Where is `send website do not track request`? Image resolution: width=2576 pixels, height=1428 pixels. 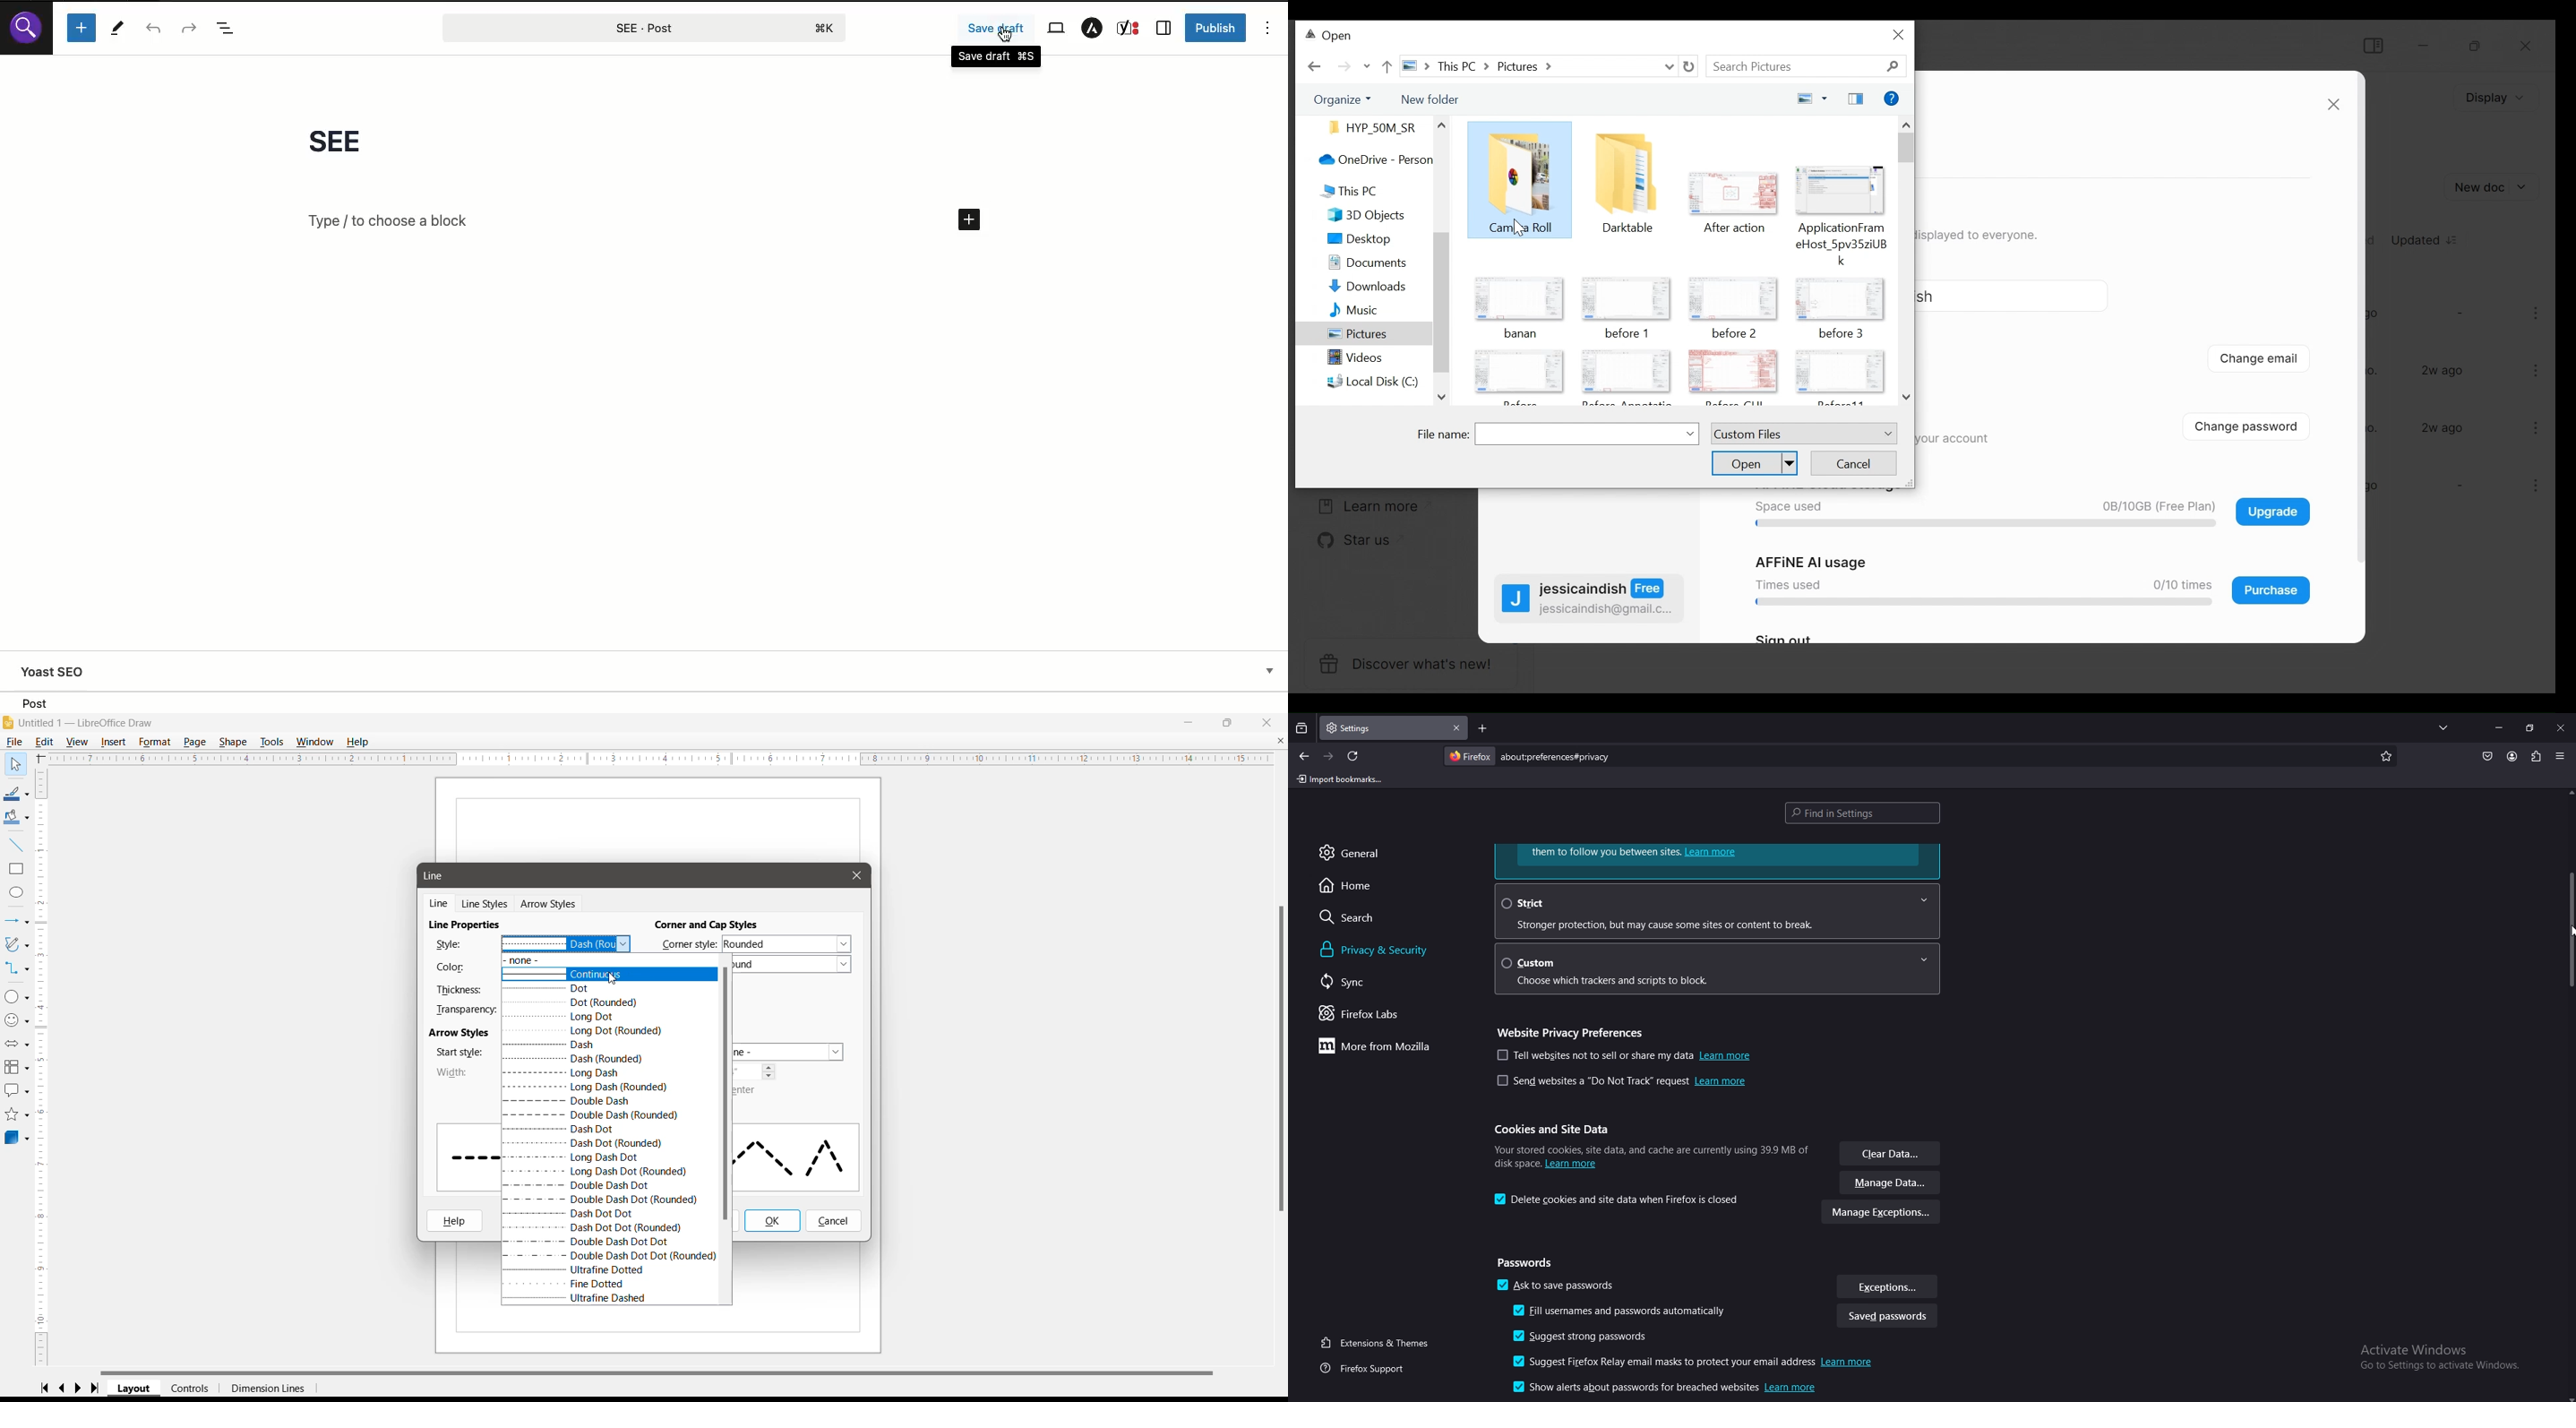
send website do not track request is located at coordinates (1621, 1083).